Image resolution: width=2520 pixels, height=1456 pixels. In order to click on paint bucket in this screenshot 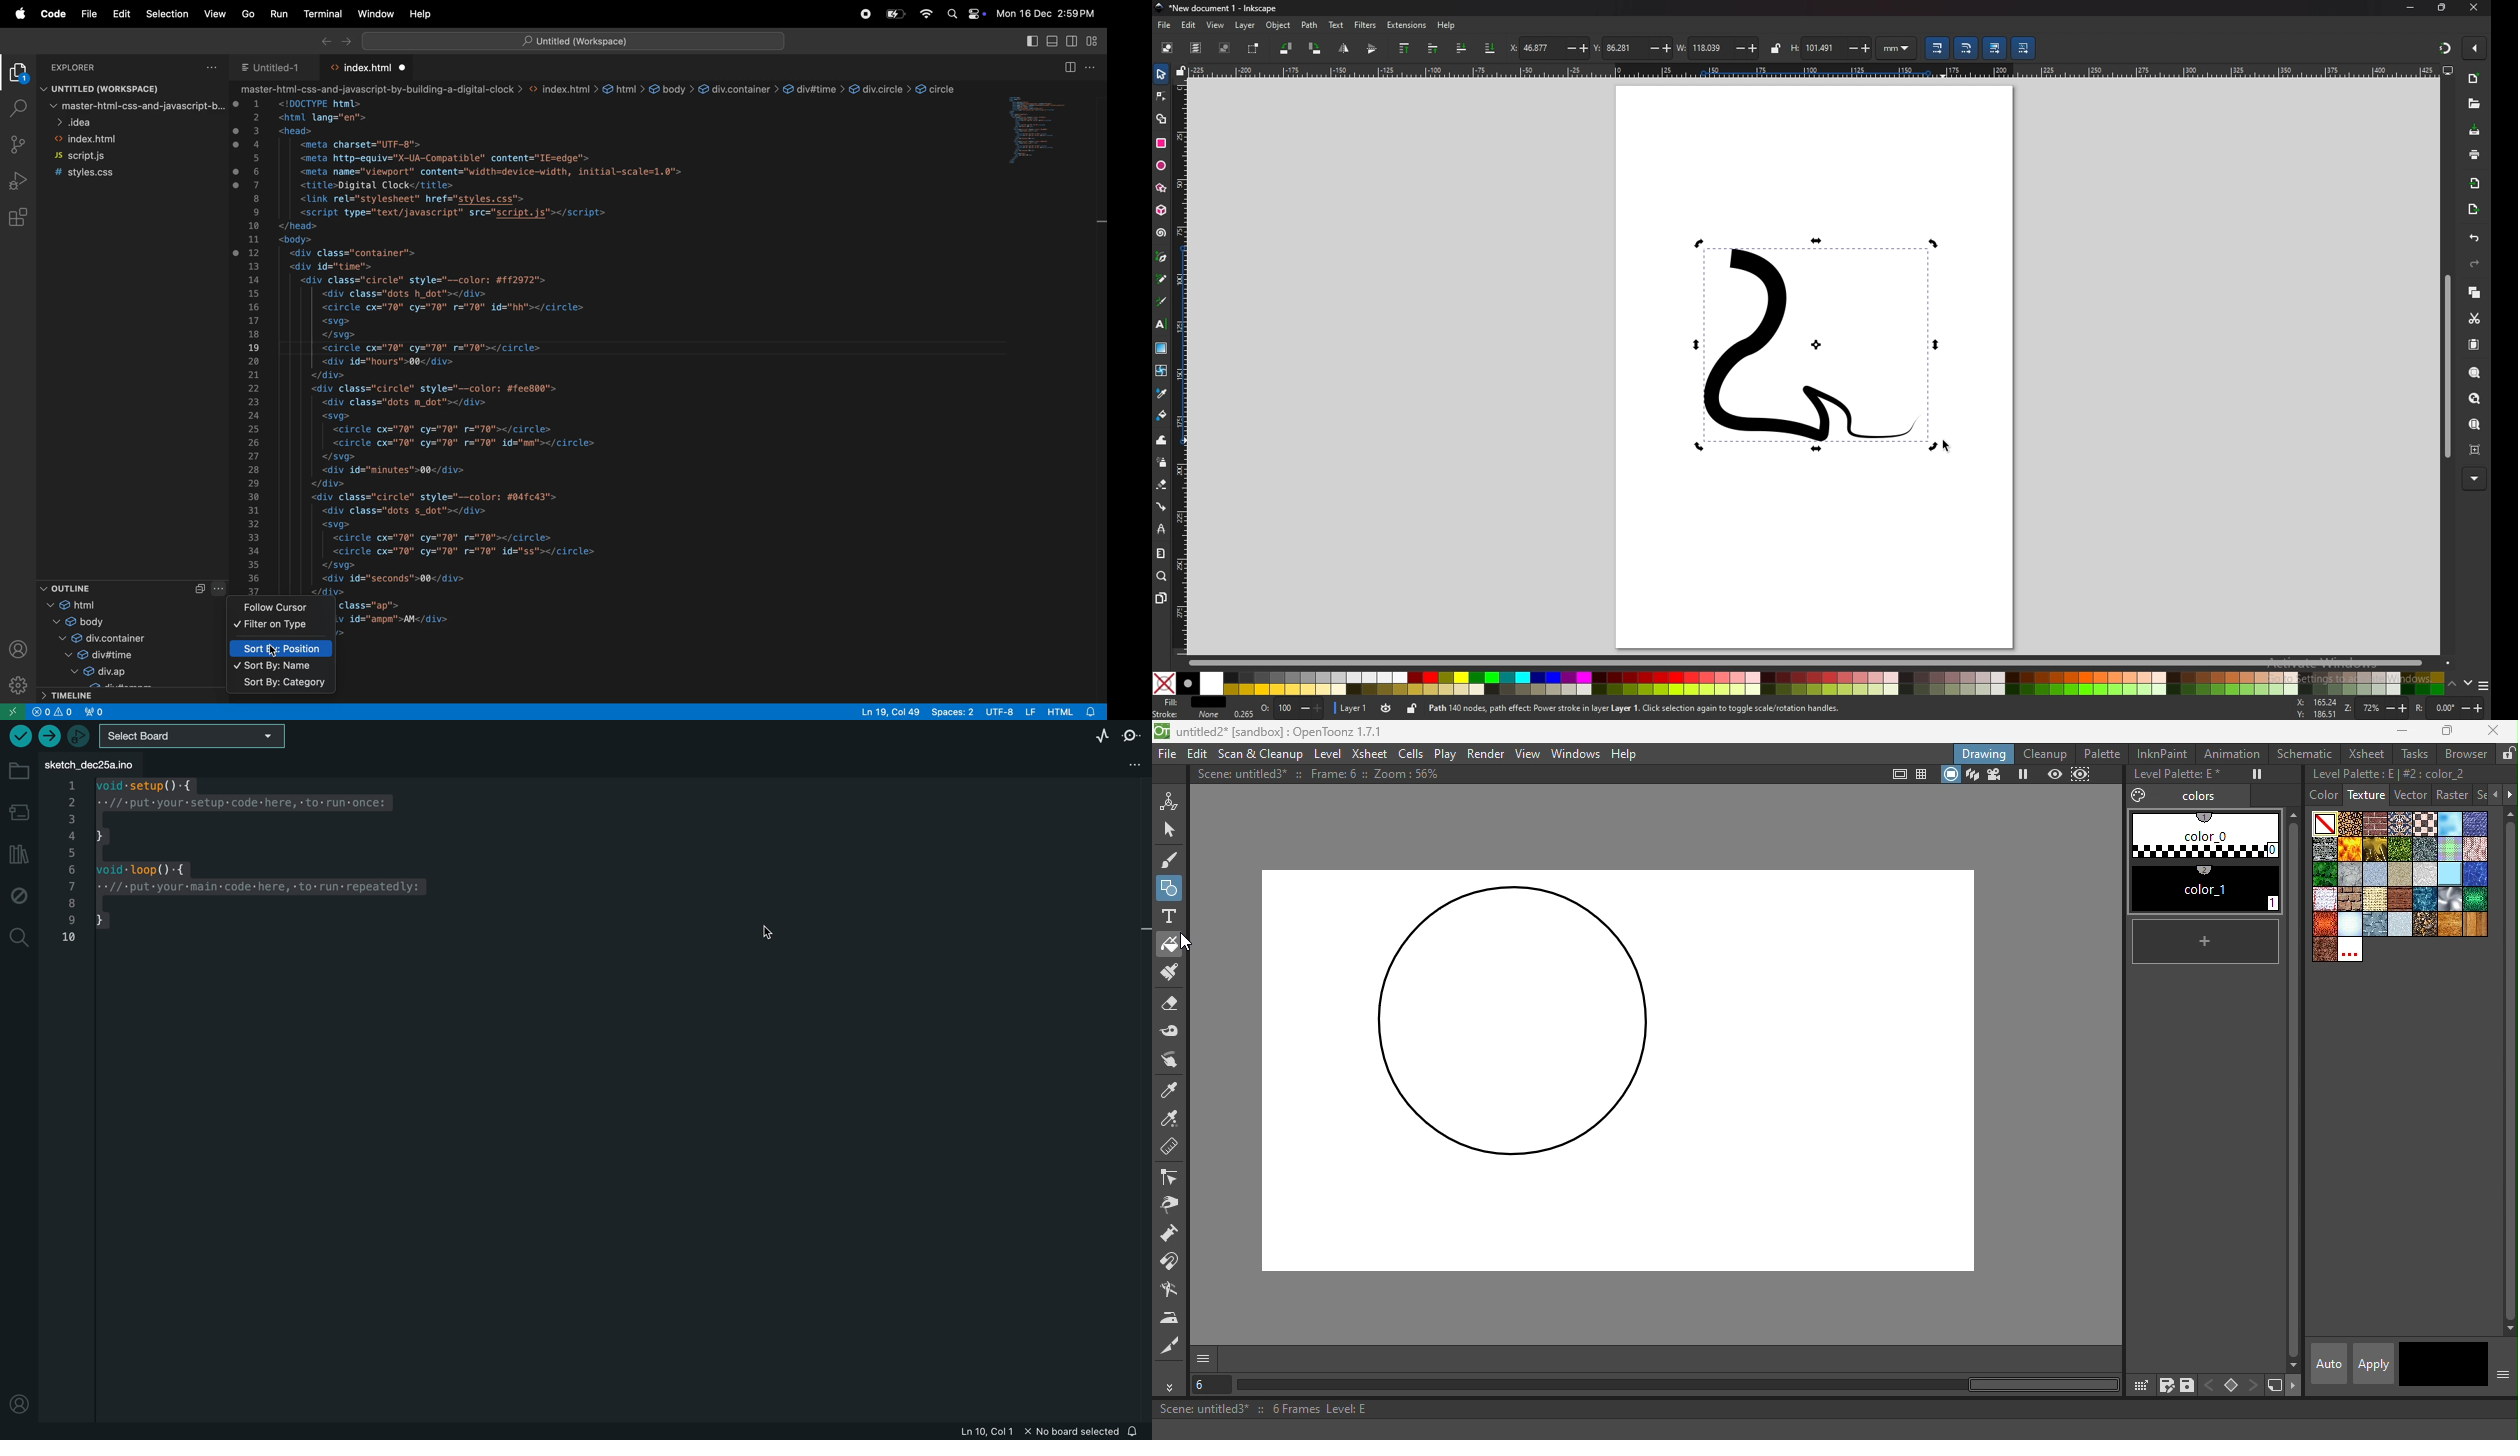, I will do `click(1162, 414)`.